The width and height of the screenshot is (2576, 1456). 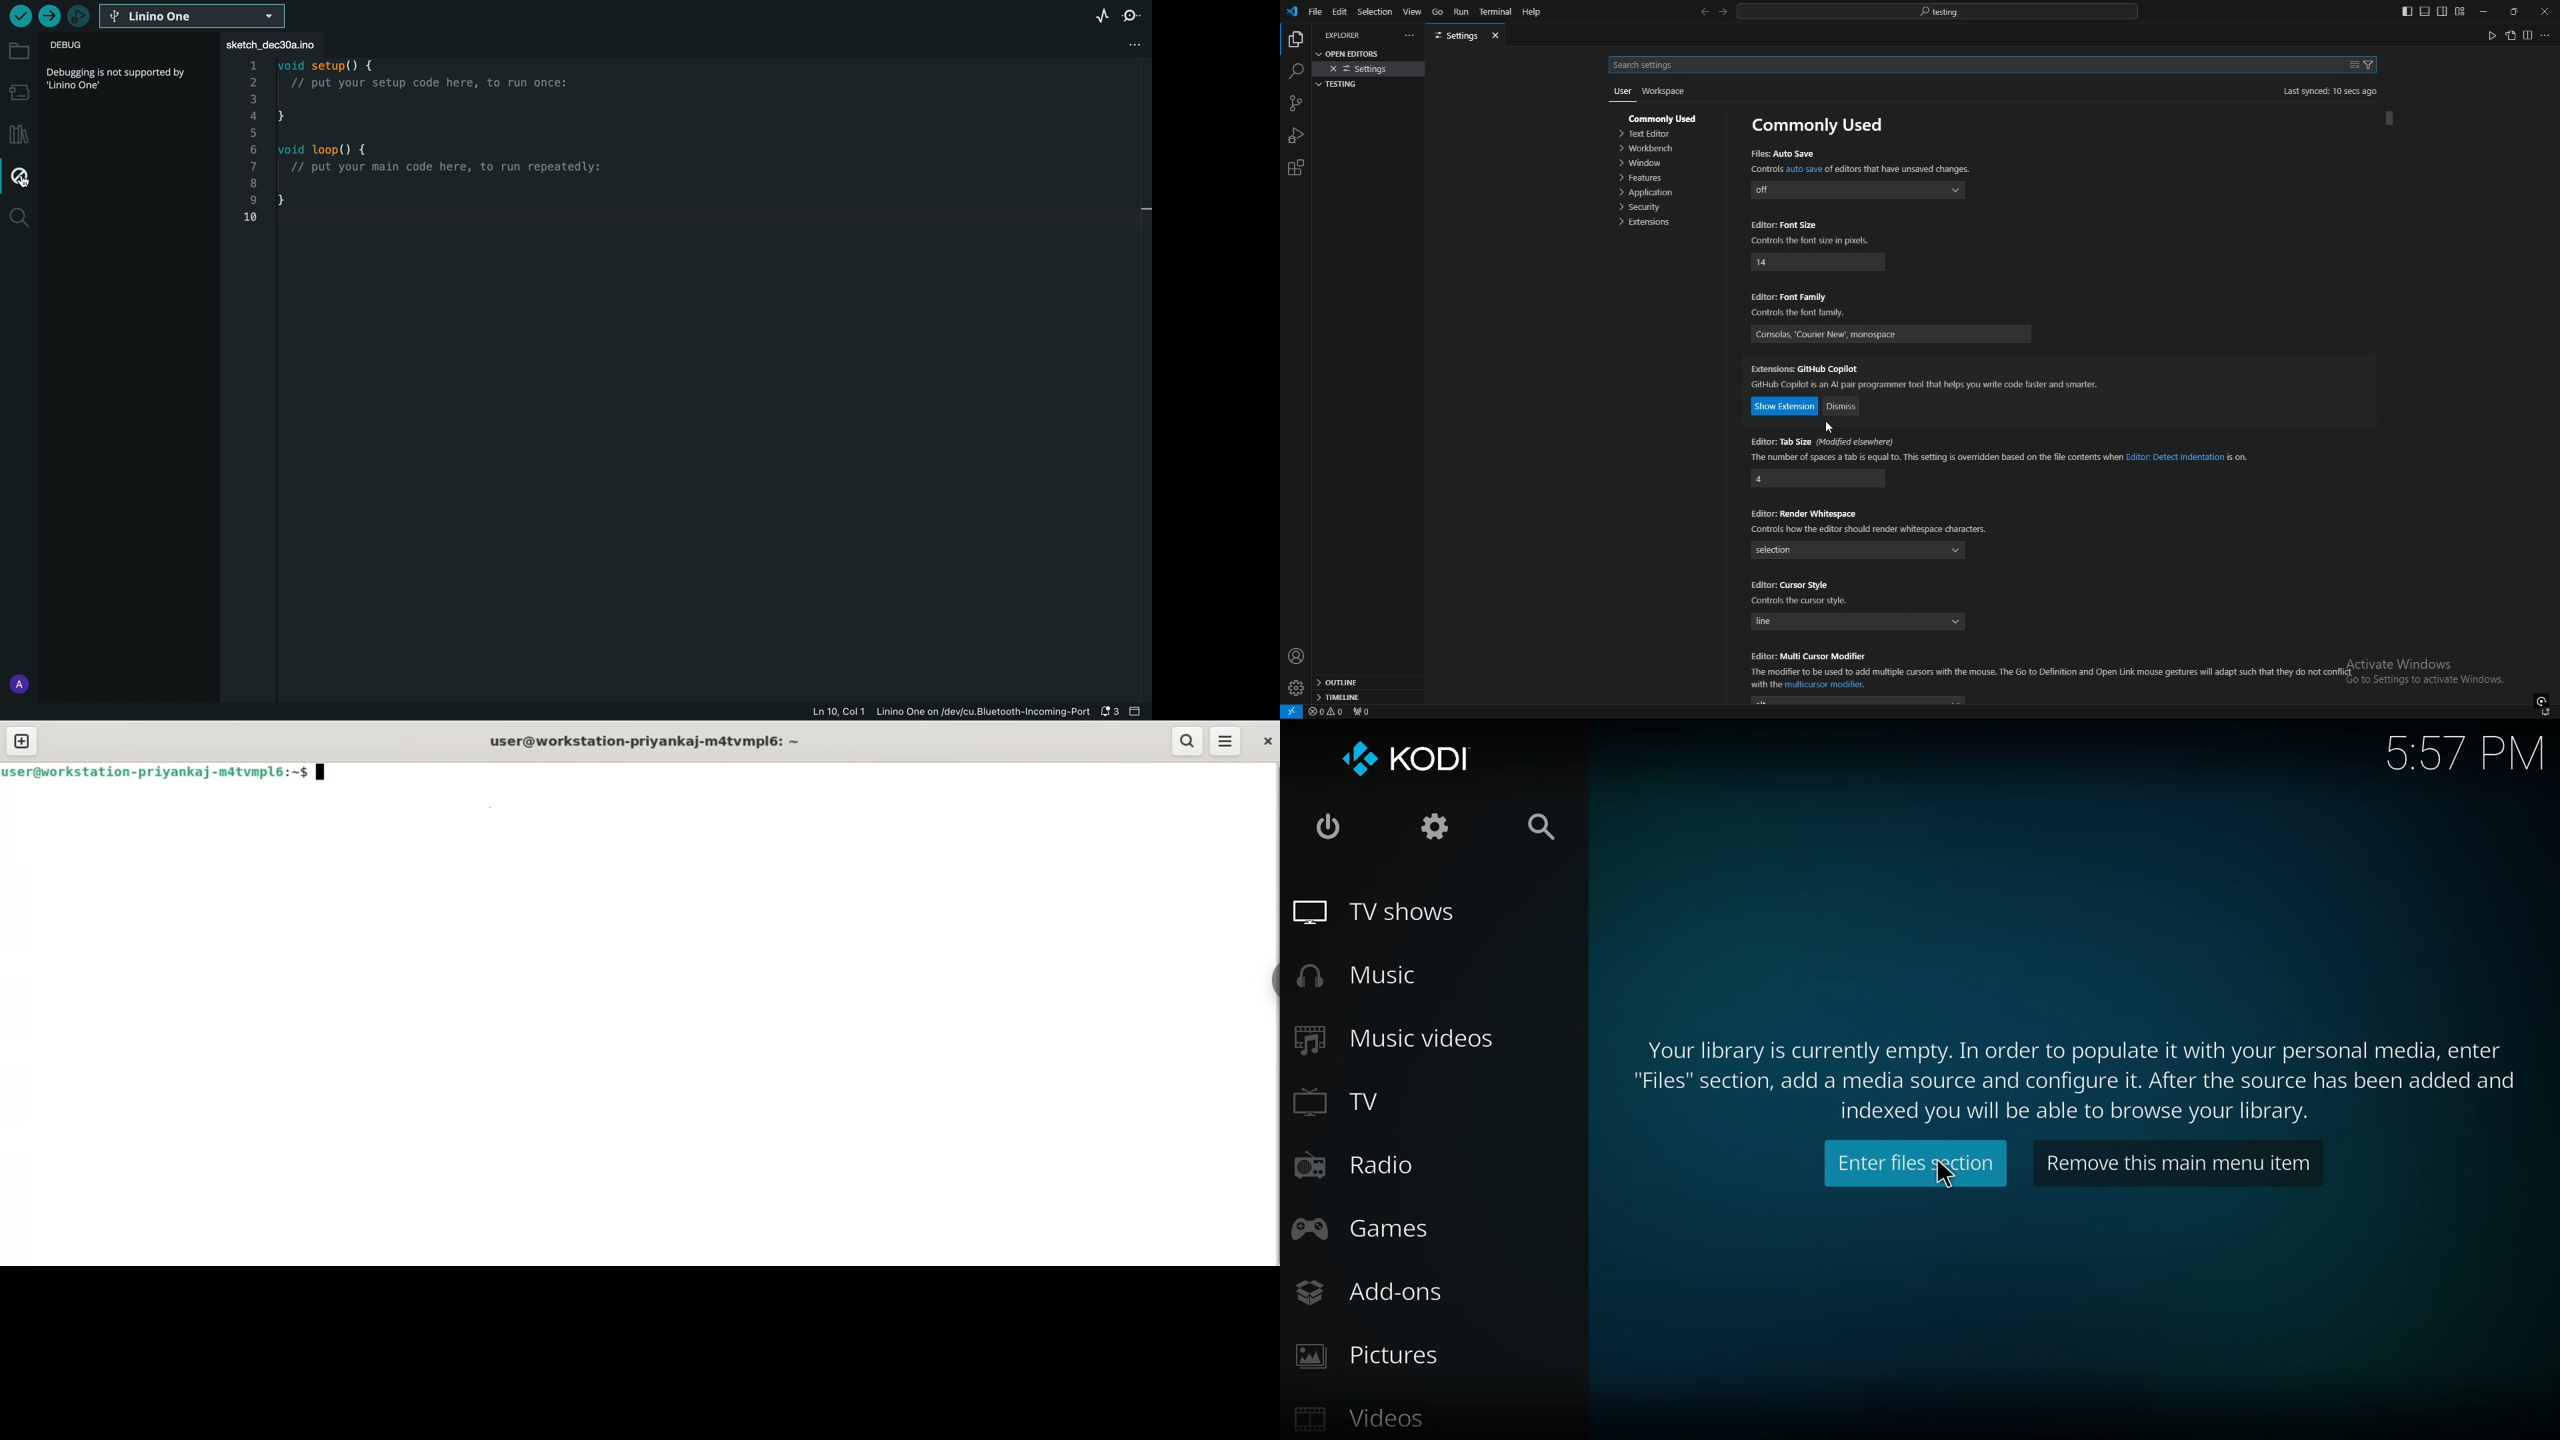 What do you see at coordinates (1185, 741) in the screenshot?
I see `search` at bounding box center [1185, 741].